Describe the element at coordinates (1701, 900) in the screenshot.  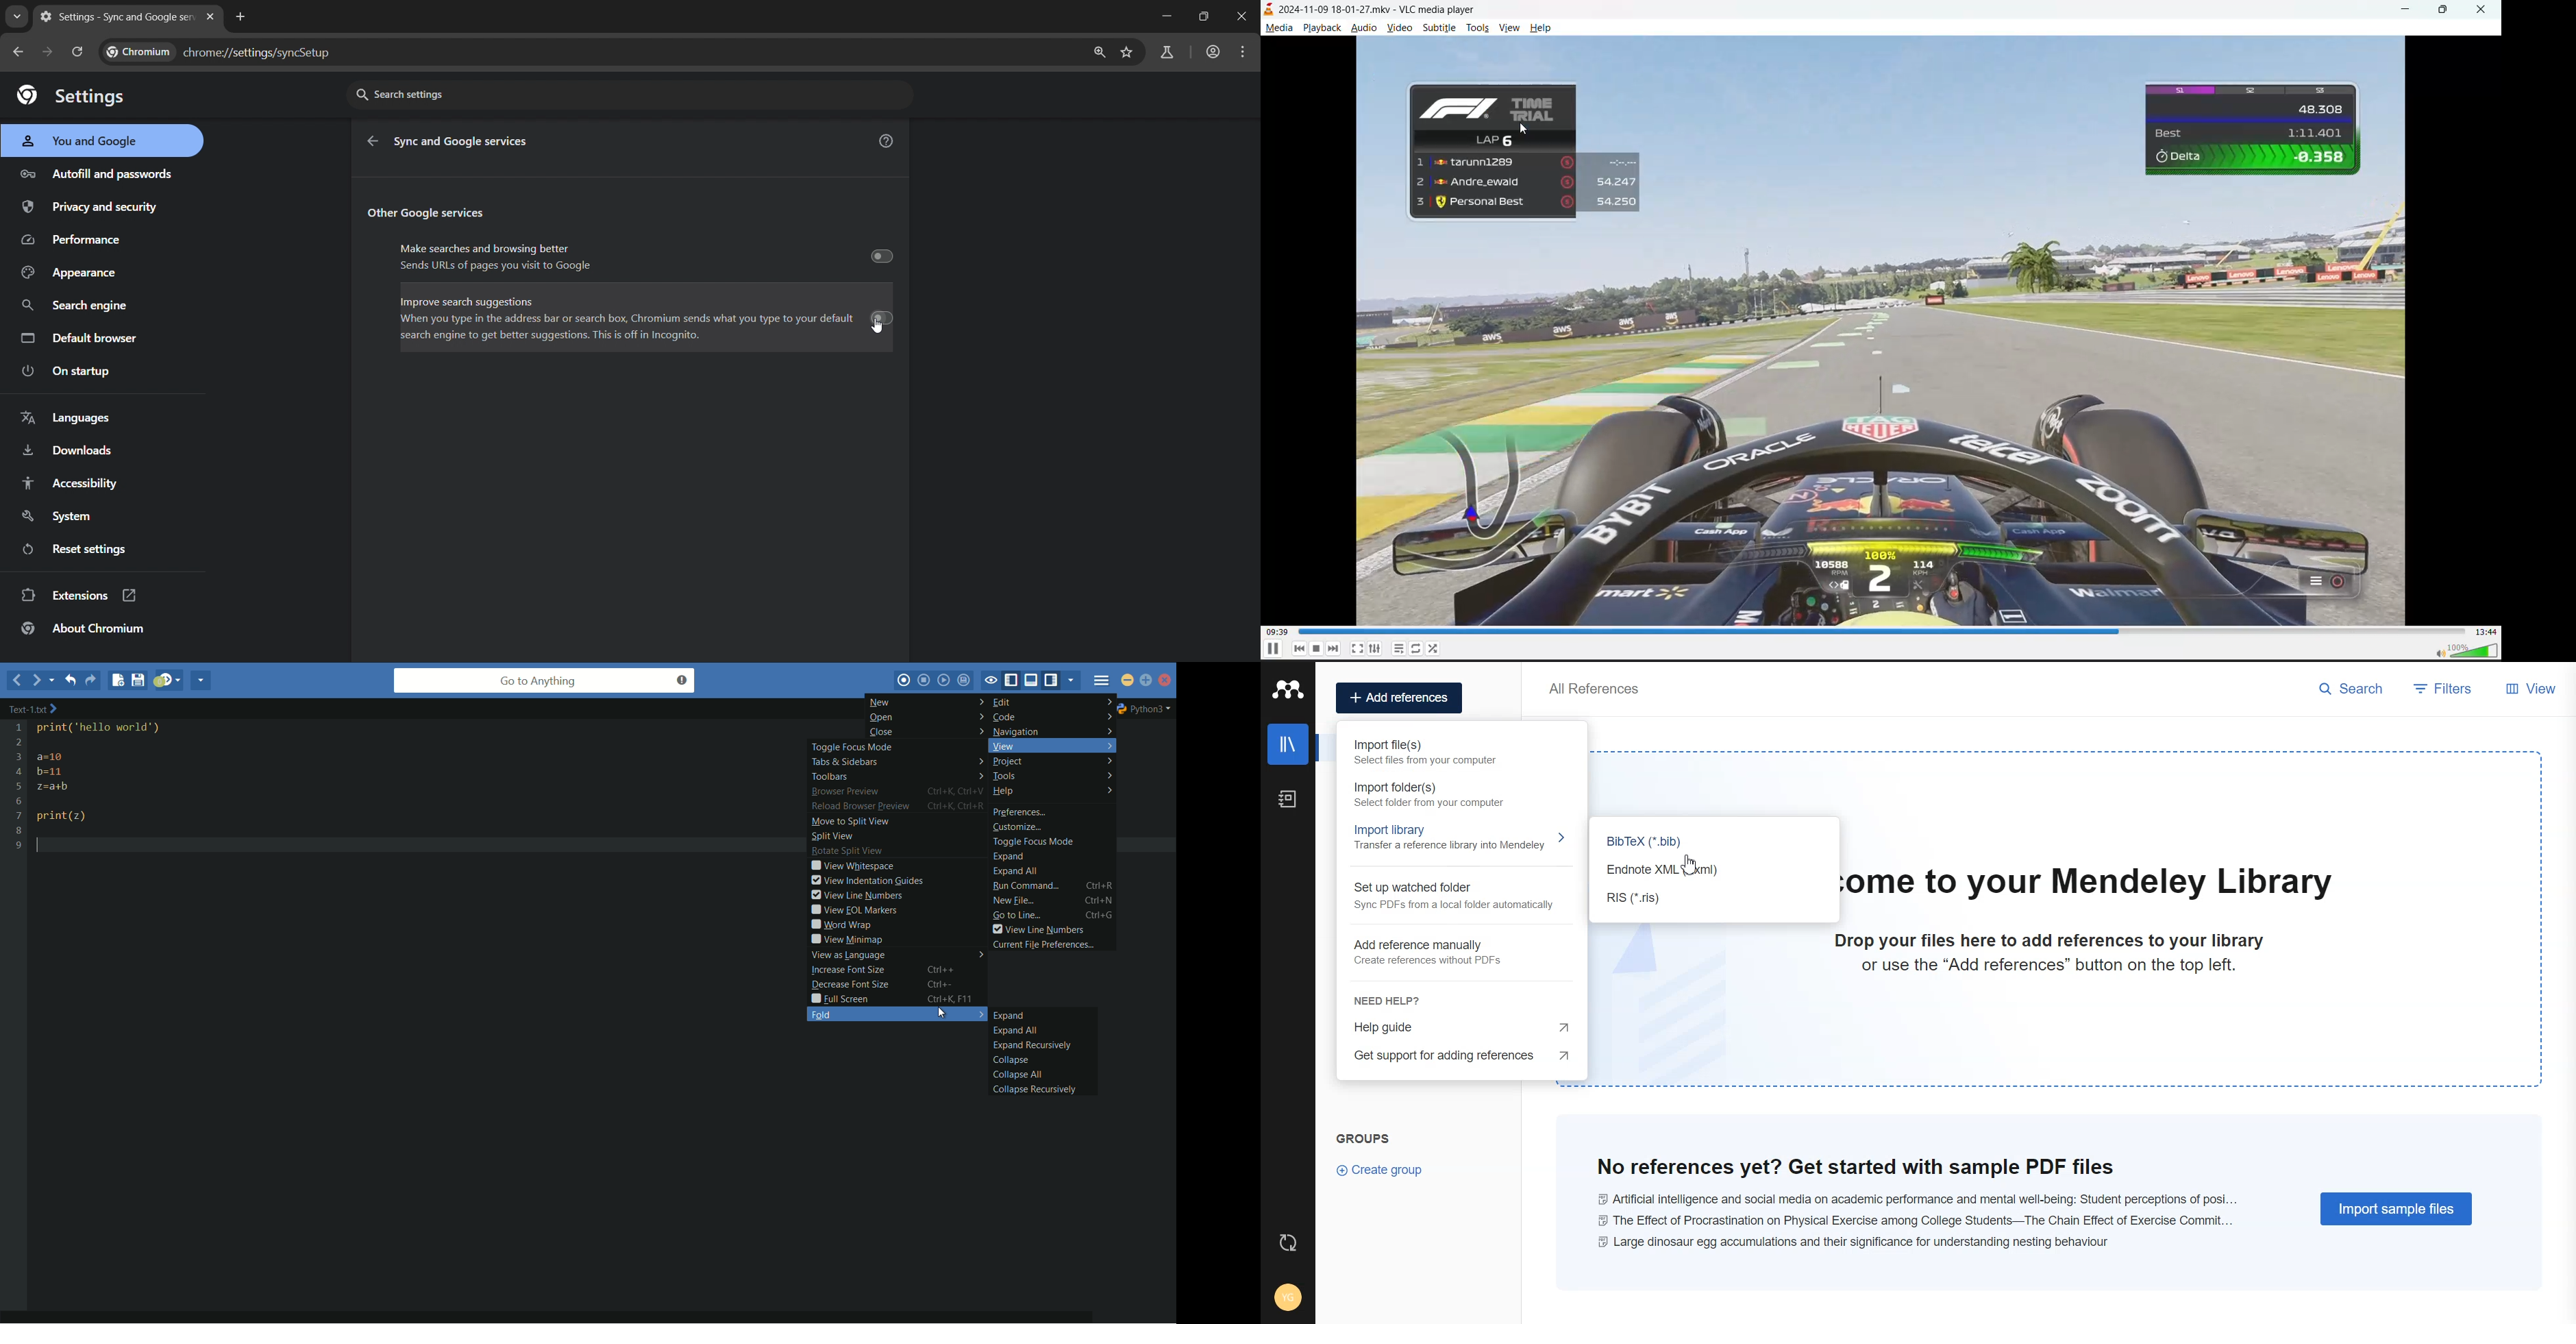
I see `RIS(*.rls)` at that location.